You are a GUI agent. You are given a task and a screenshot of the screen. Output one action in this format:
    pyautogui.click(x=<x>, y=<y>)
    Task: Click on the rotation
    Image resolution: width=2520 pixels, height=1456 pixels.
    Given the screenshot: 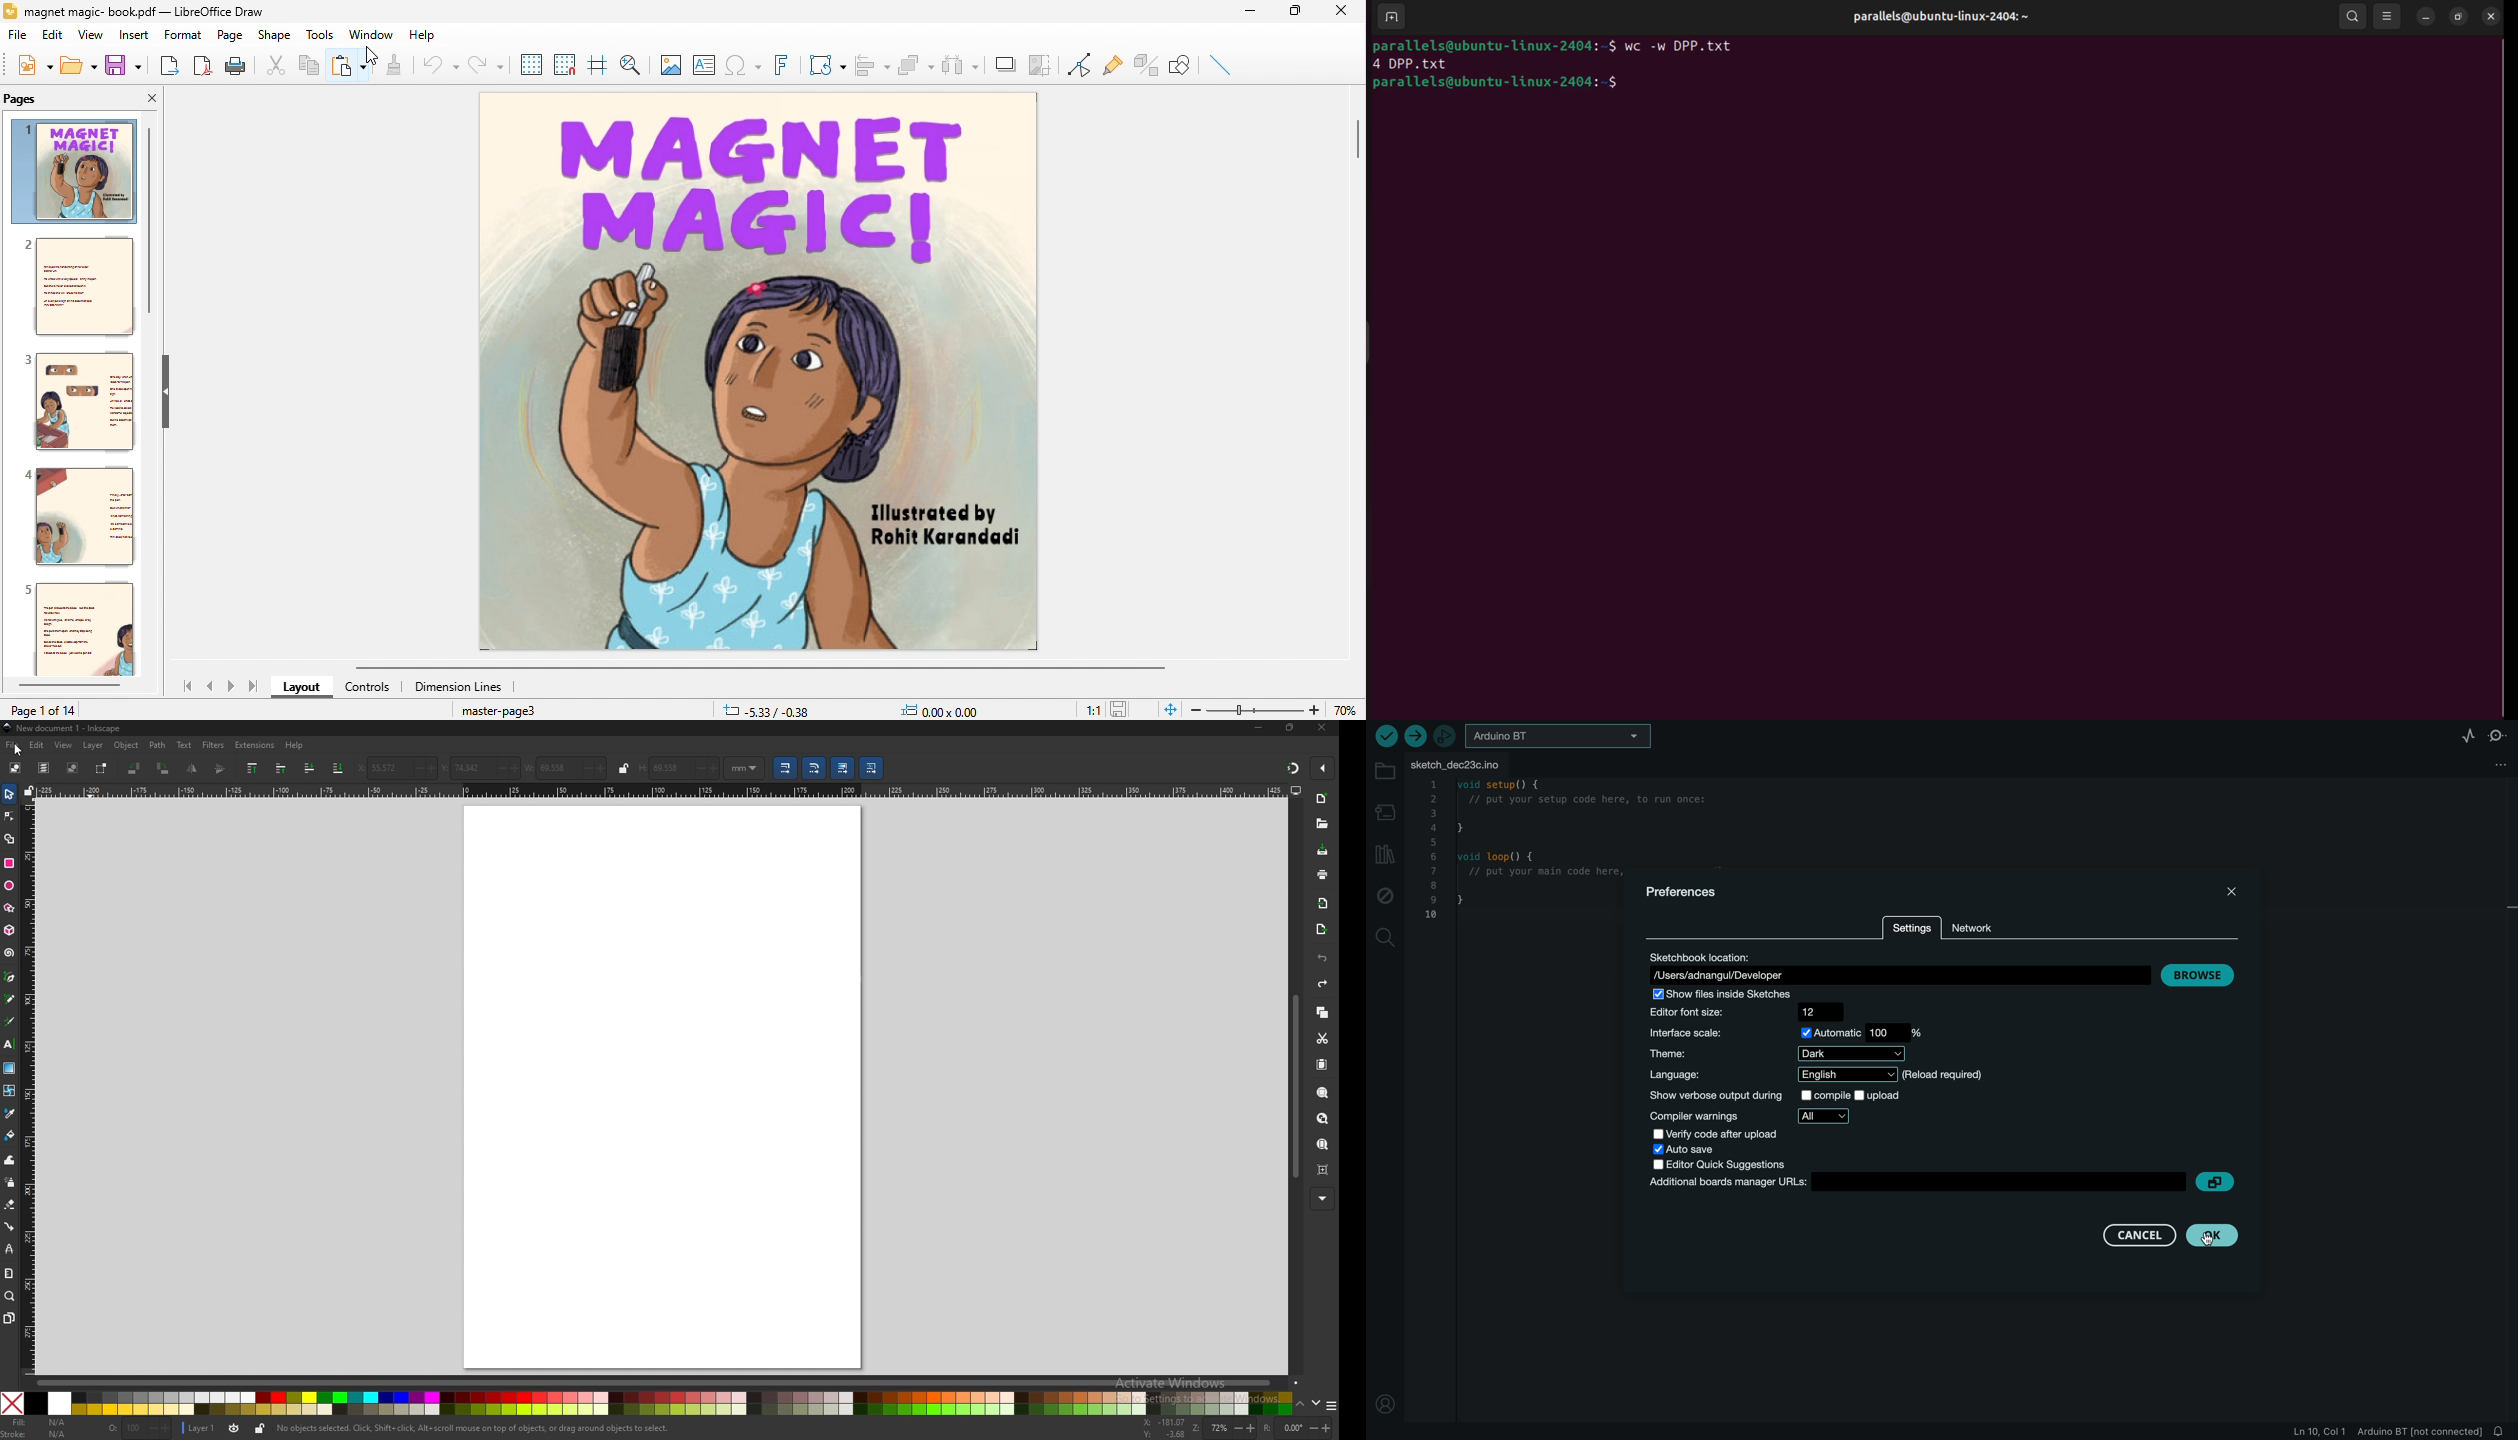 What is the action you would take?
    pyautogui.click(x=1282, y=1429)
    